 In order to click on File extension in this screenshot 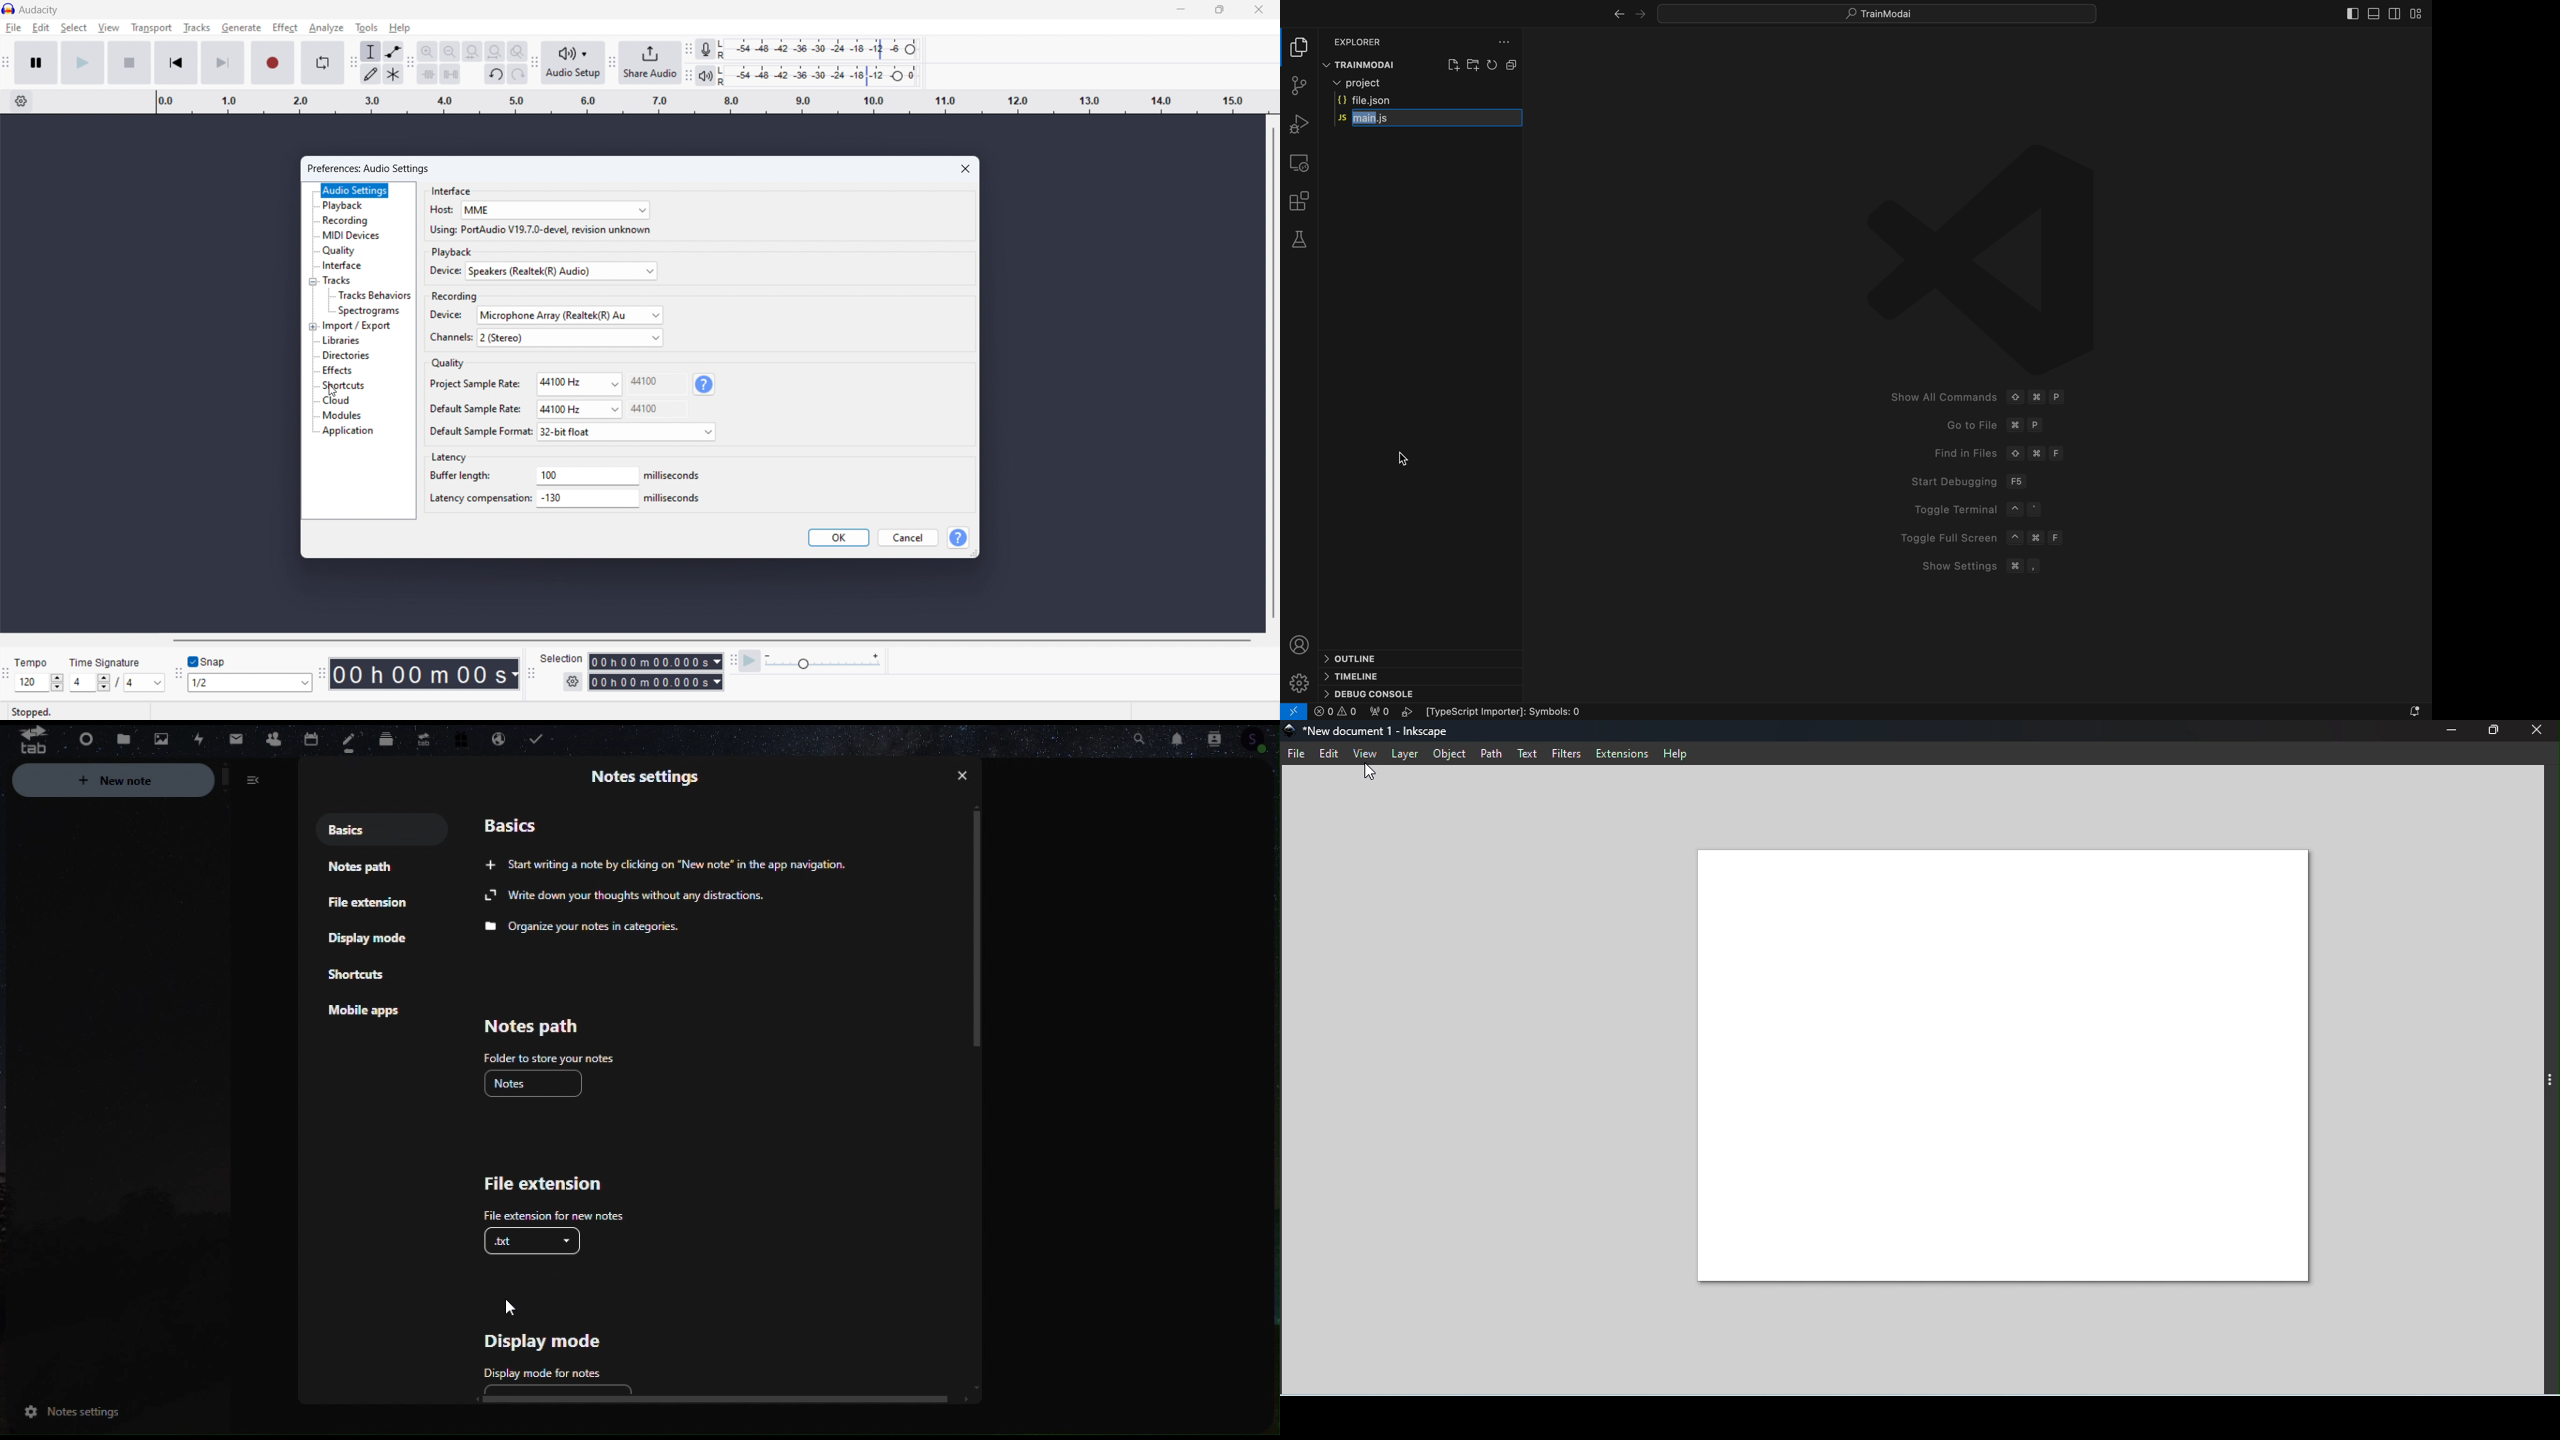, I will do `click(547, 1187)`.